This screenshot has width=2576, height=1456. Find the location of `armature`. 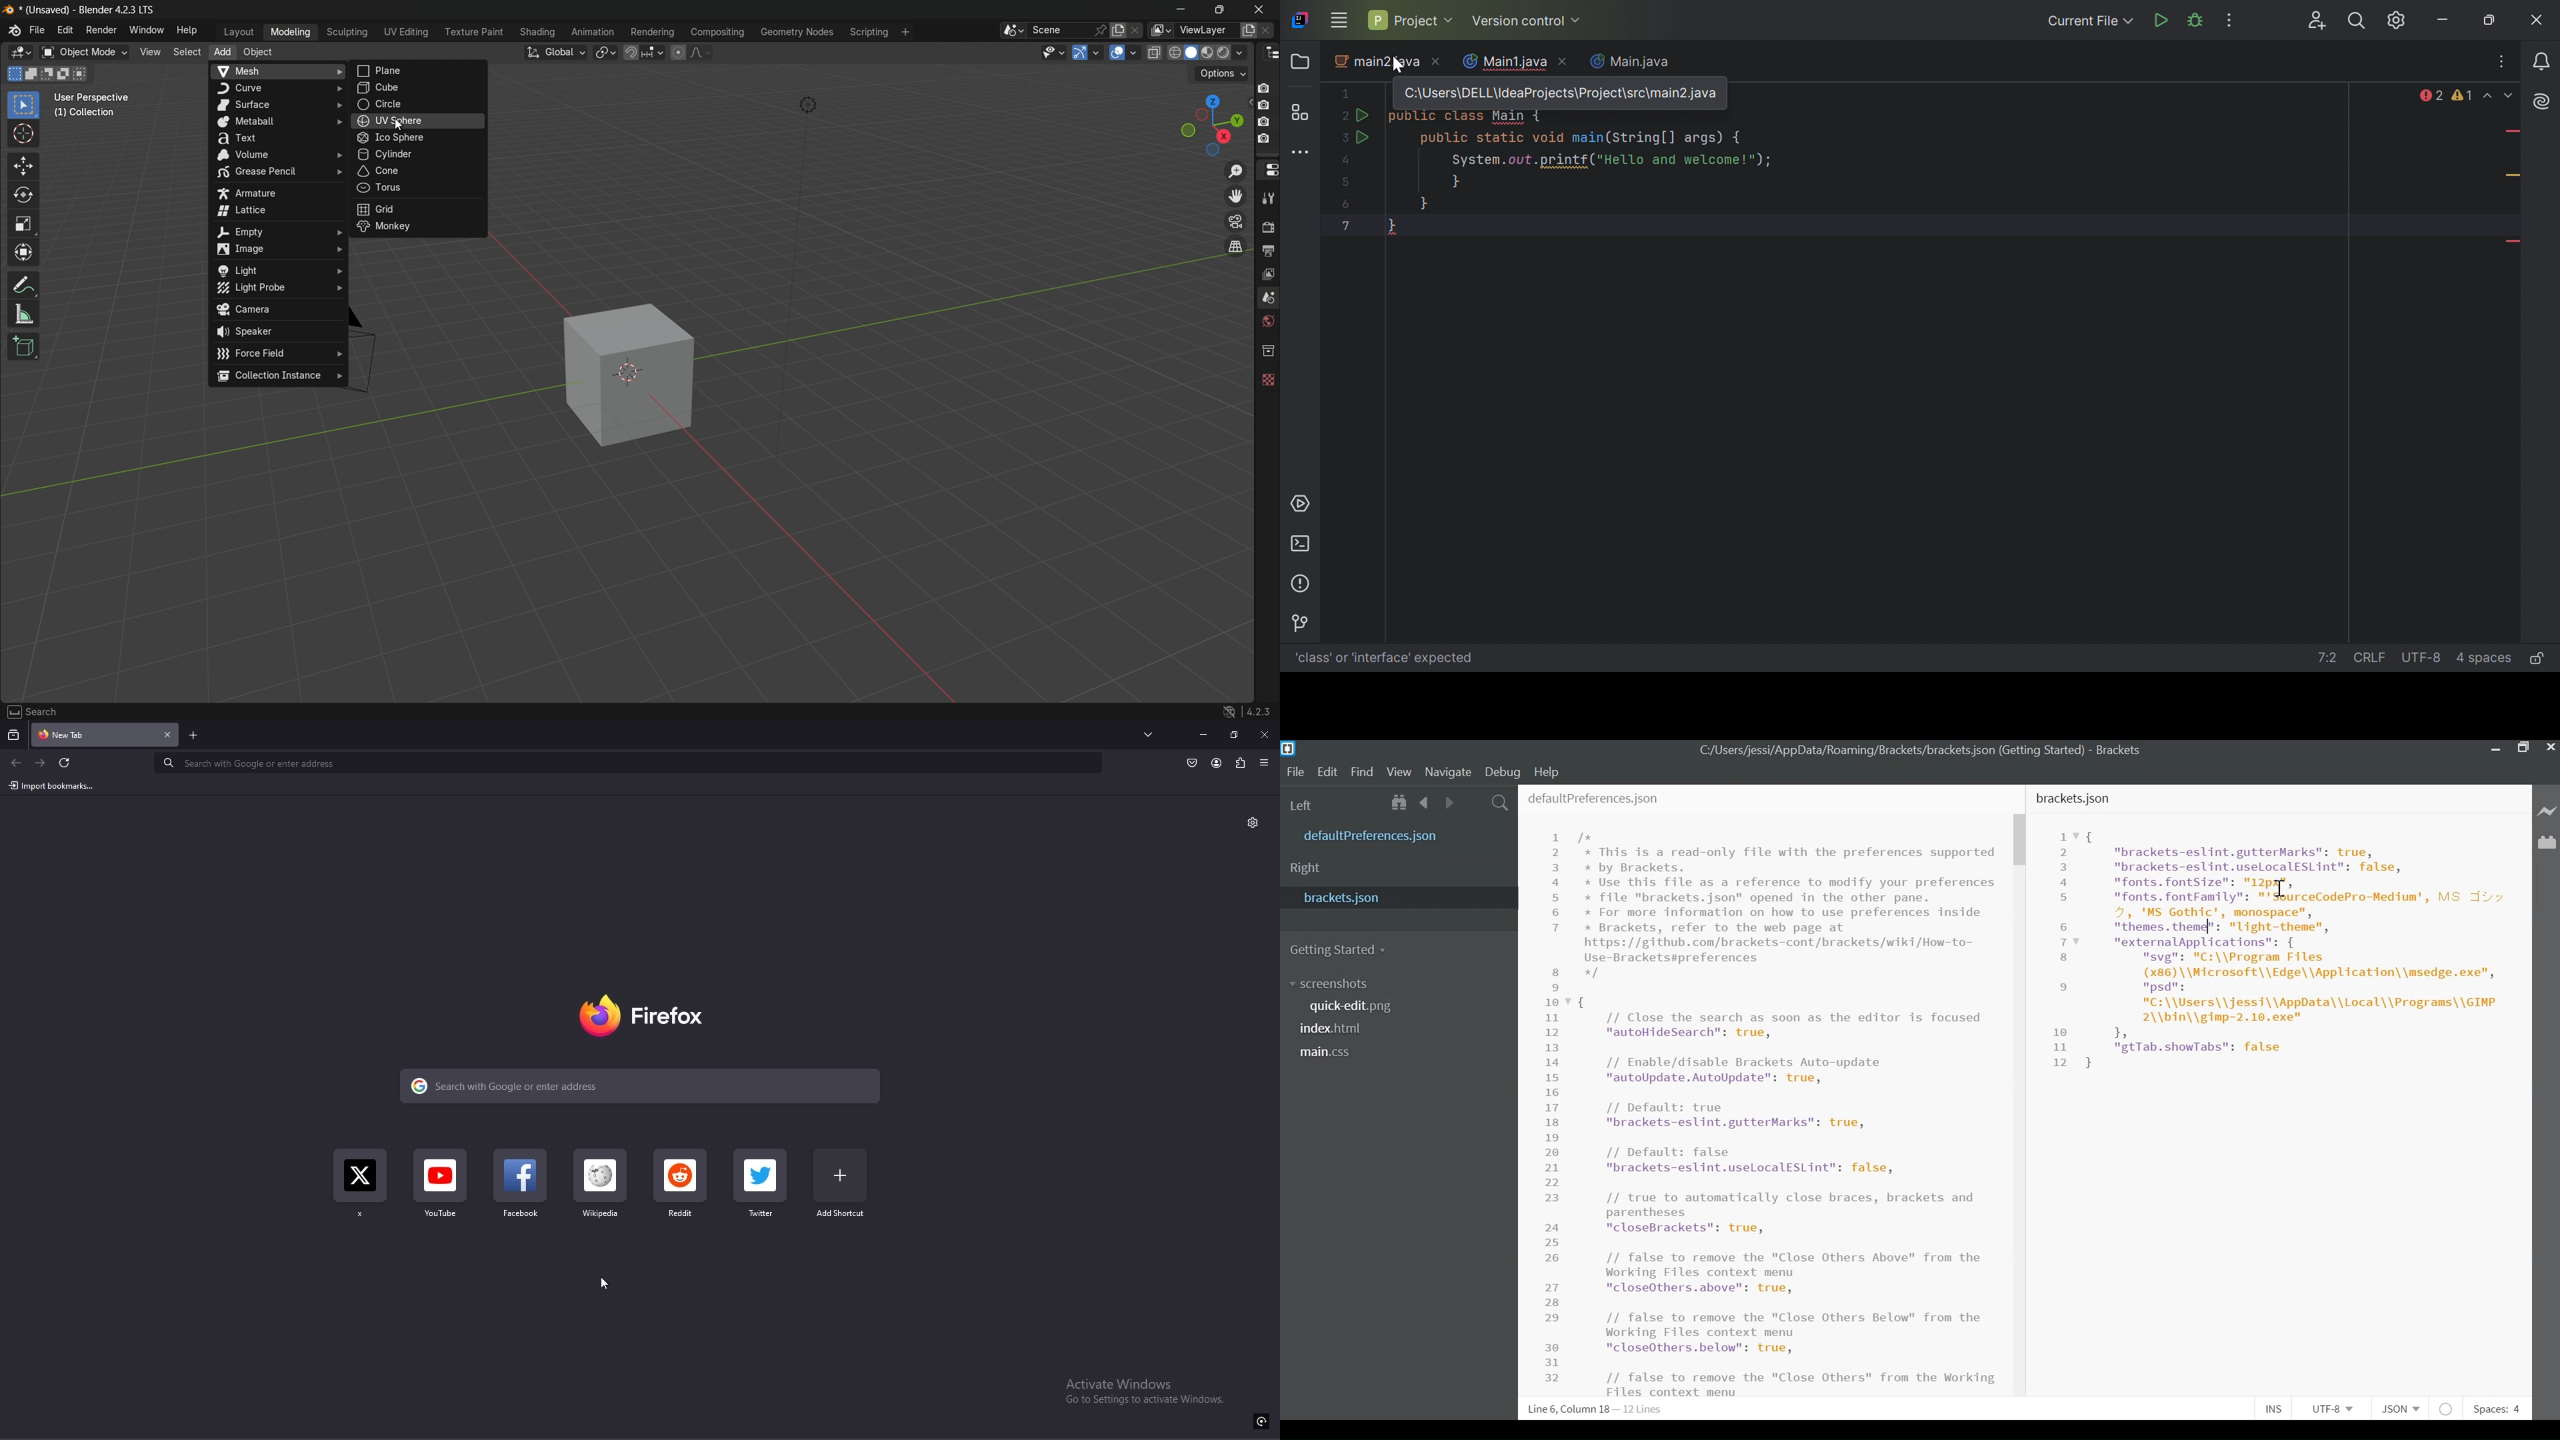

armature is located at coordinates (277, 191).